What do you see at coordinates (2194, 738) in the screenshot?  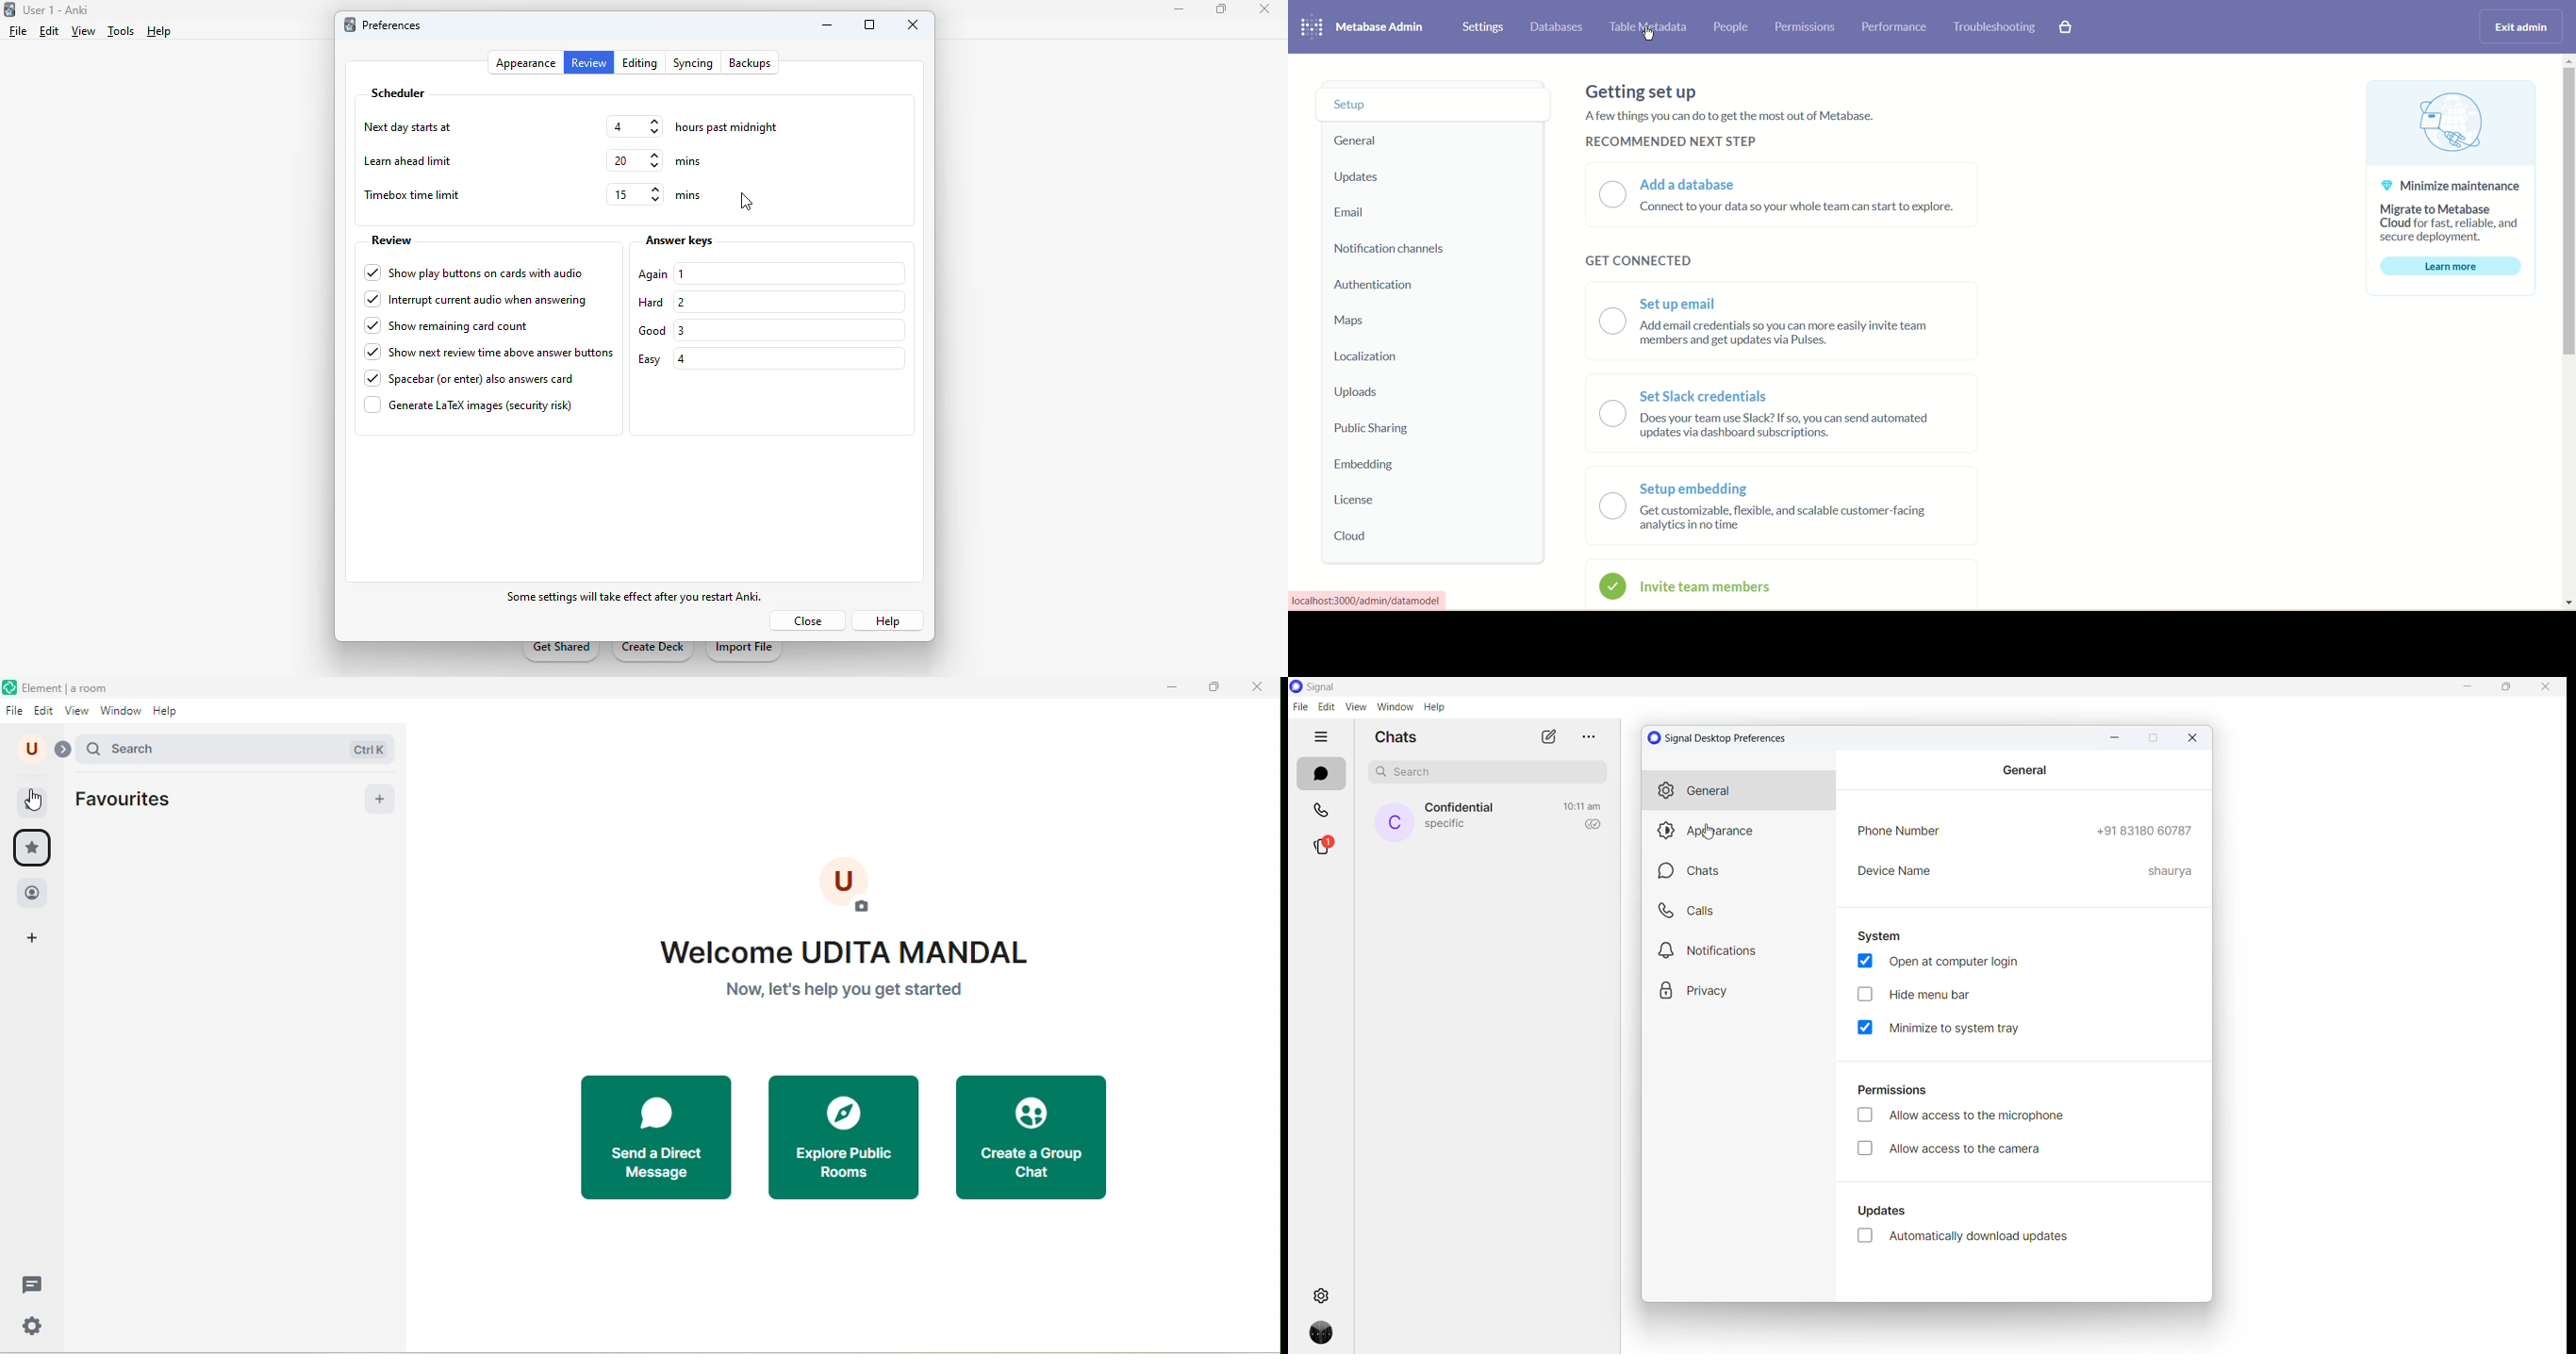 I see `close` at bounding box center [2194, 738].